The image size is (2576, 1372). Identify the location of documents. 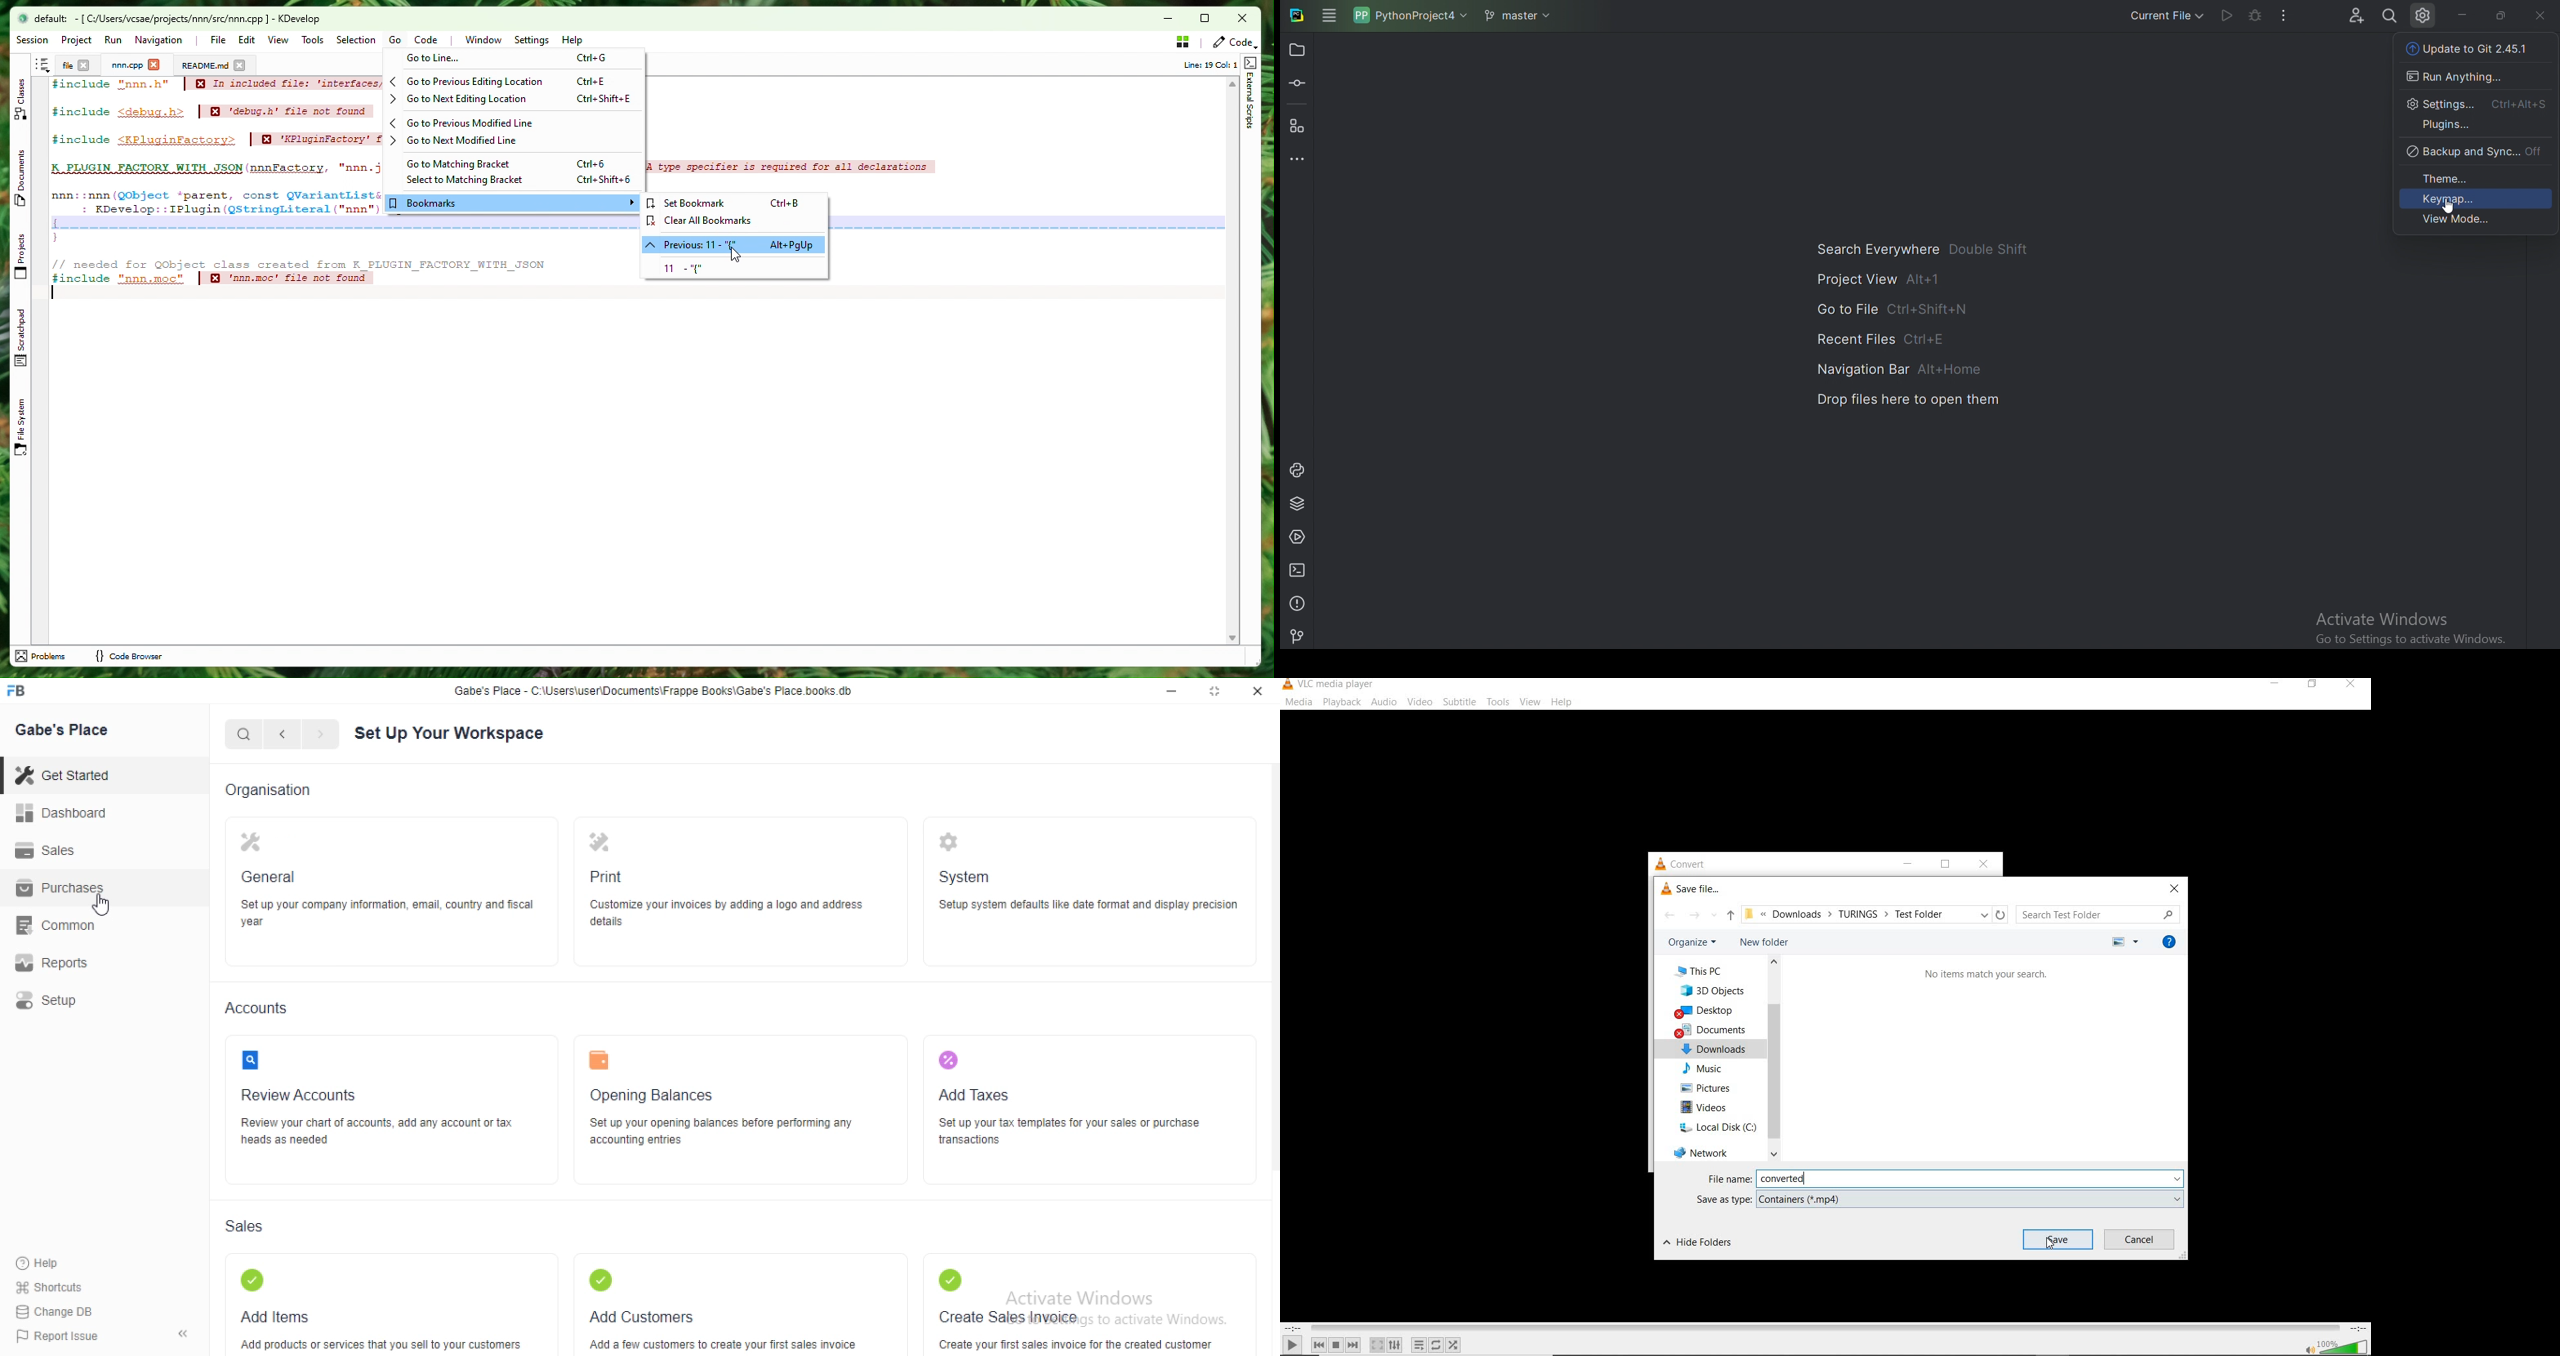
(1712, 1029).